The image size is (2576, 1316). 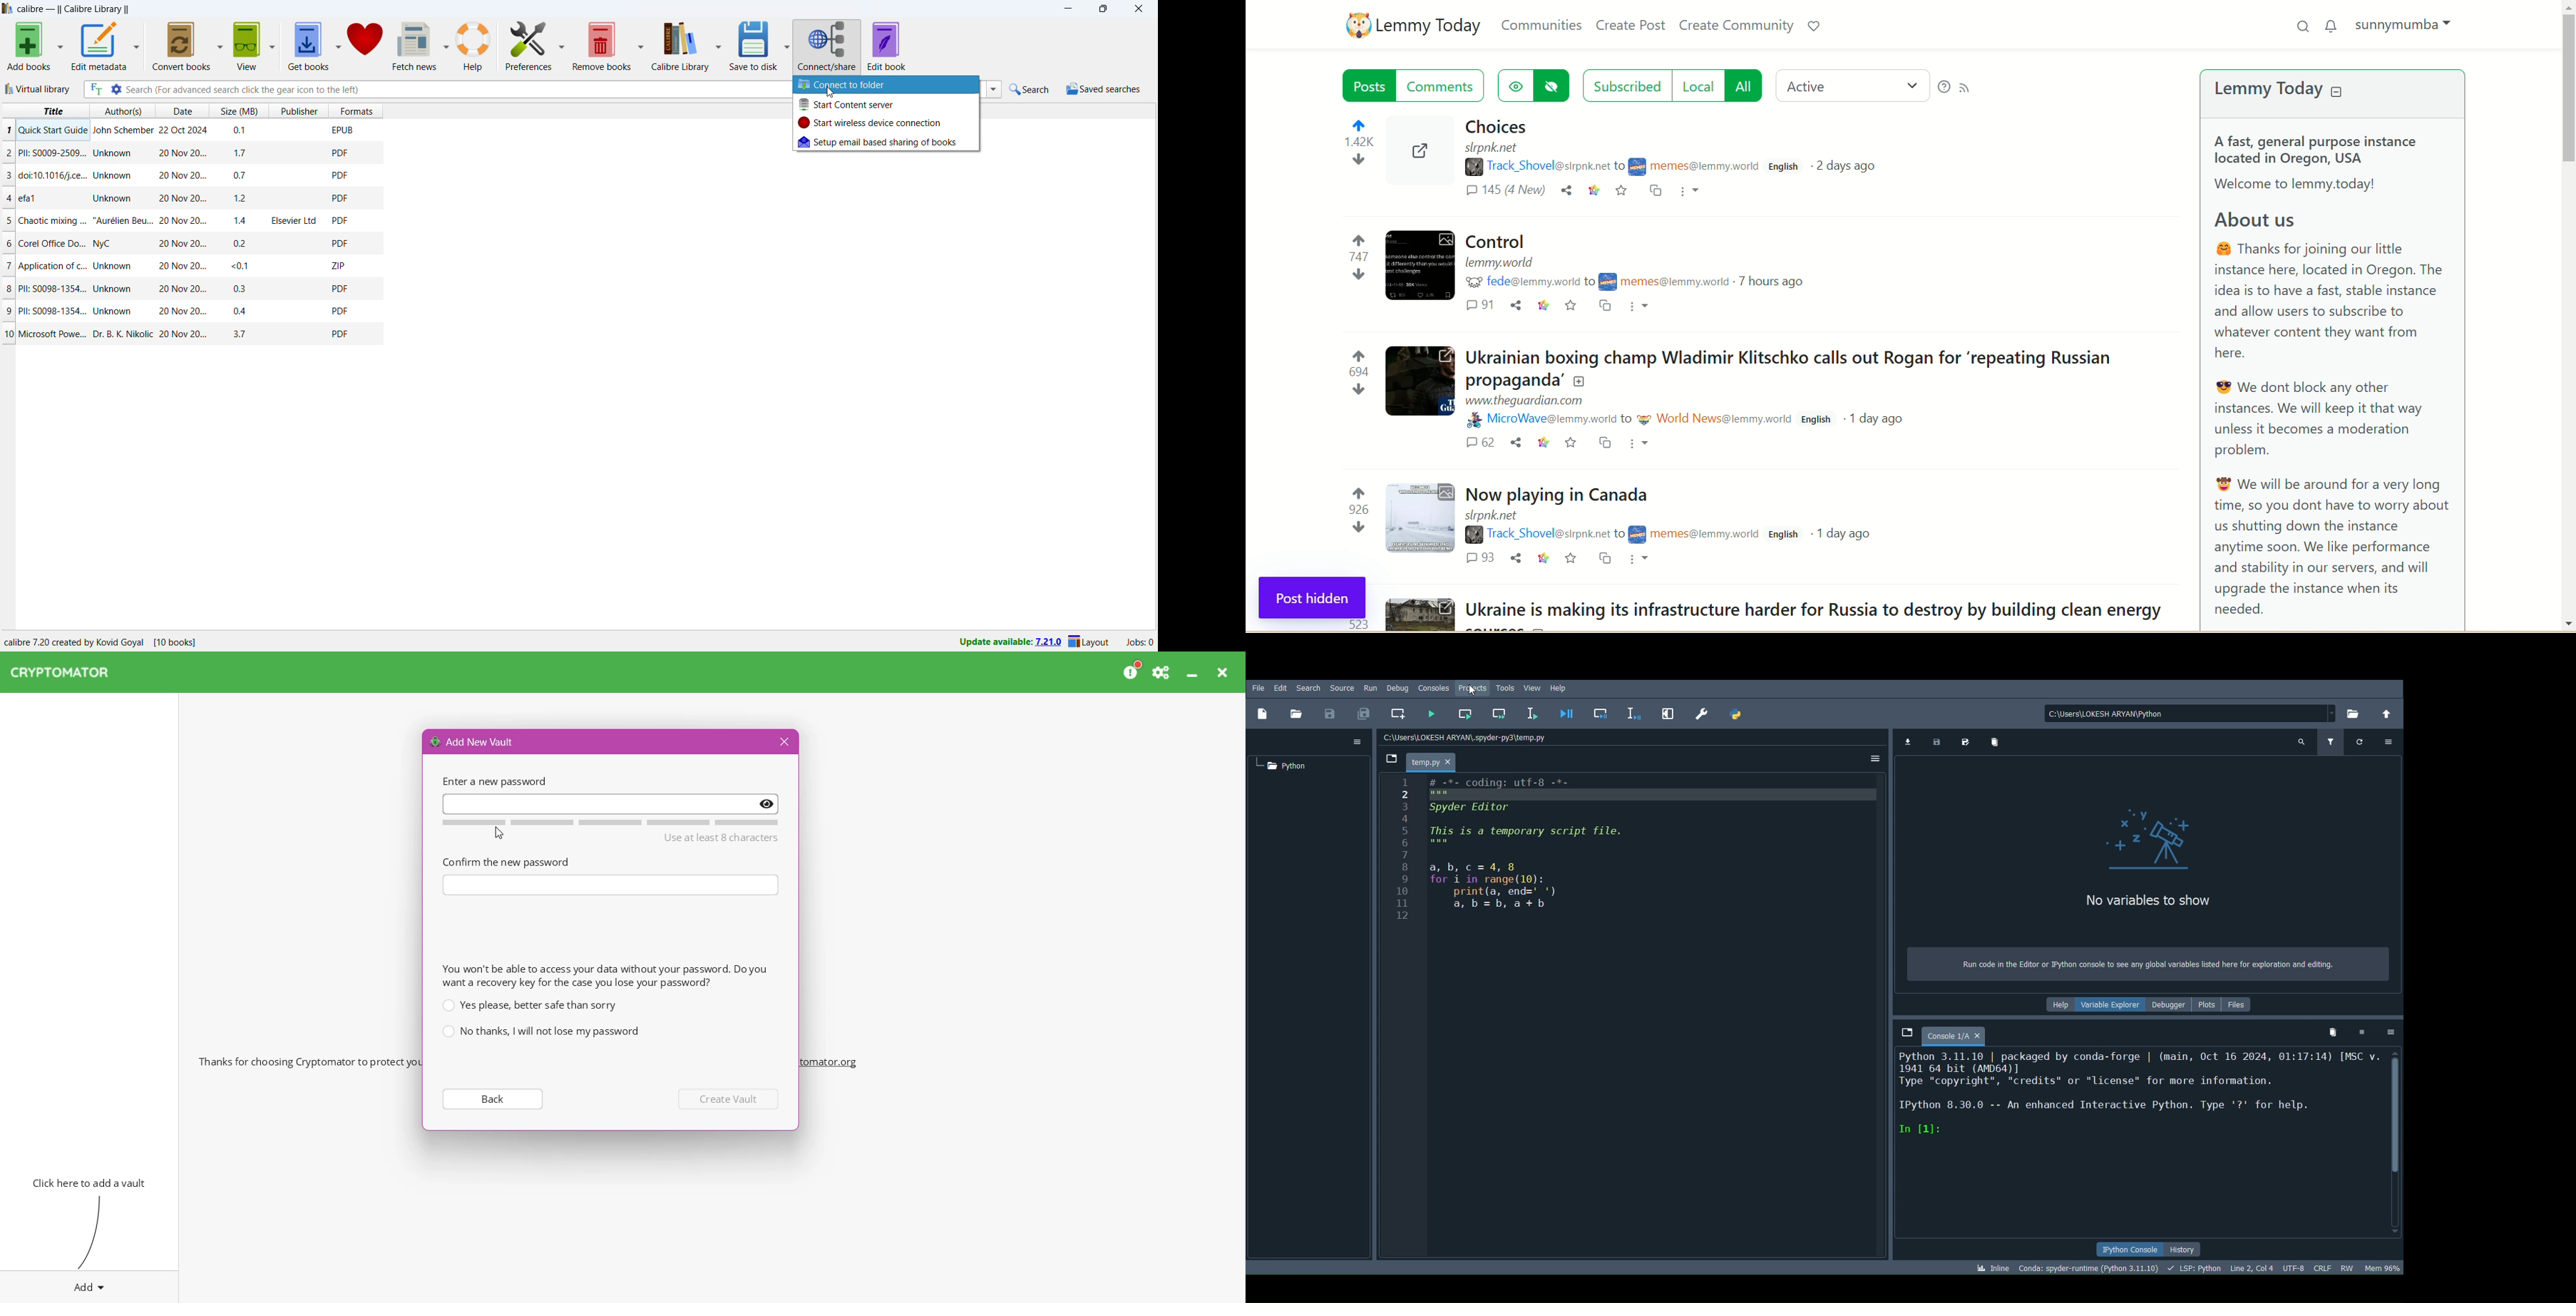 What do you see at coordinates (136, 45) in the screenshot?
I see `edit metadata options` at bounding box center [136, 45].